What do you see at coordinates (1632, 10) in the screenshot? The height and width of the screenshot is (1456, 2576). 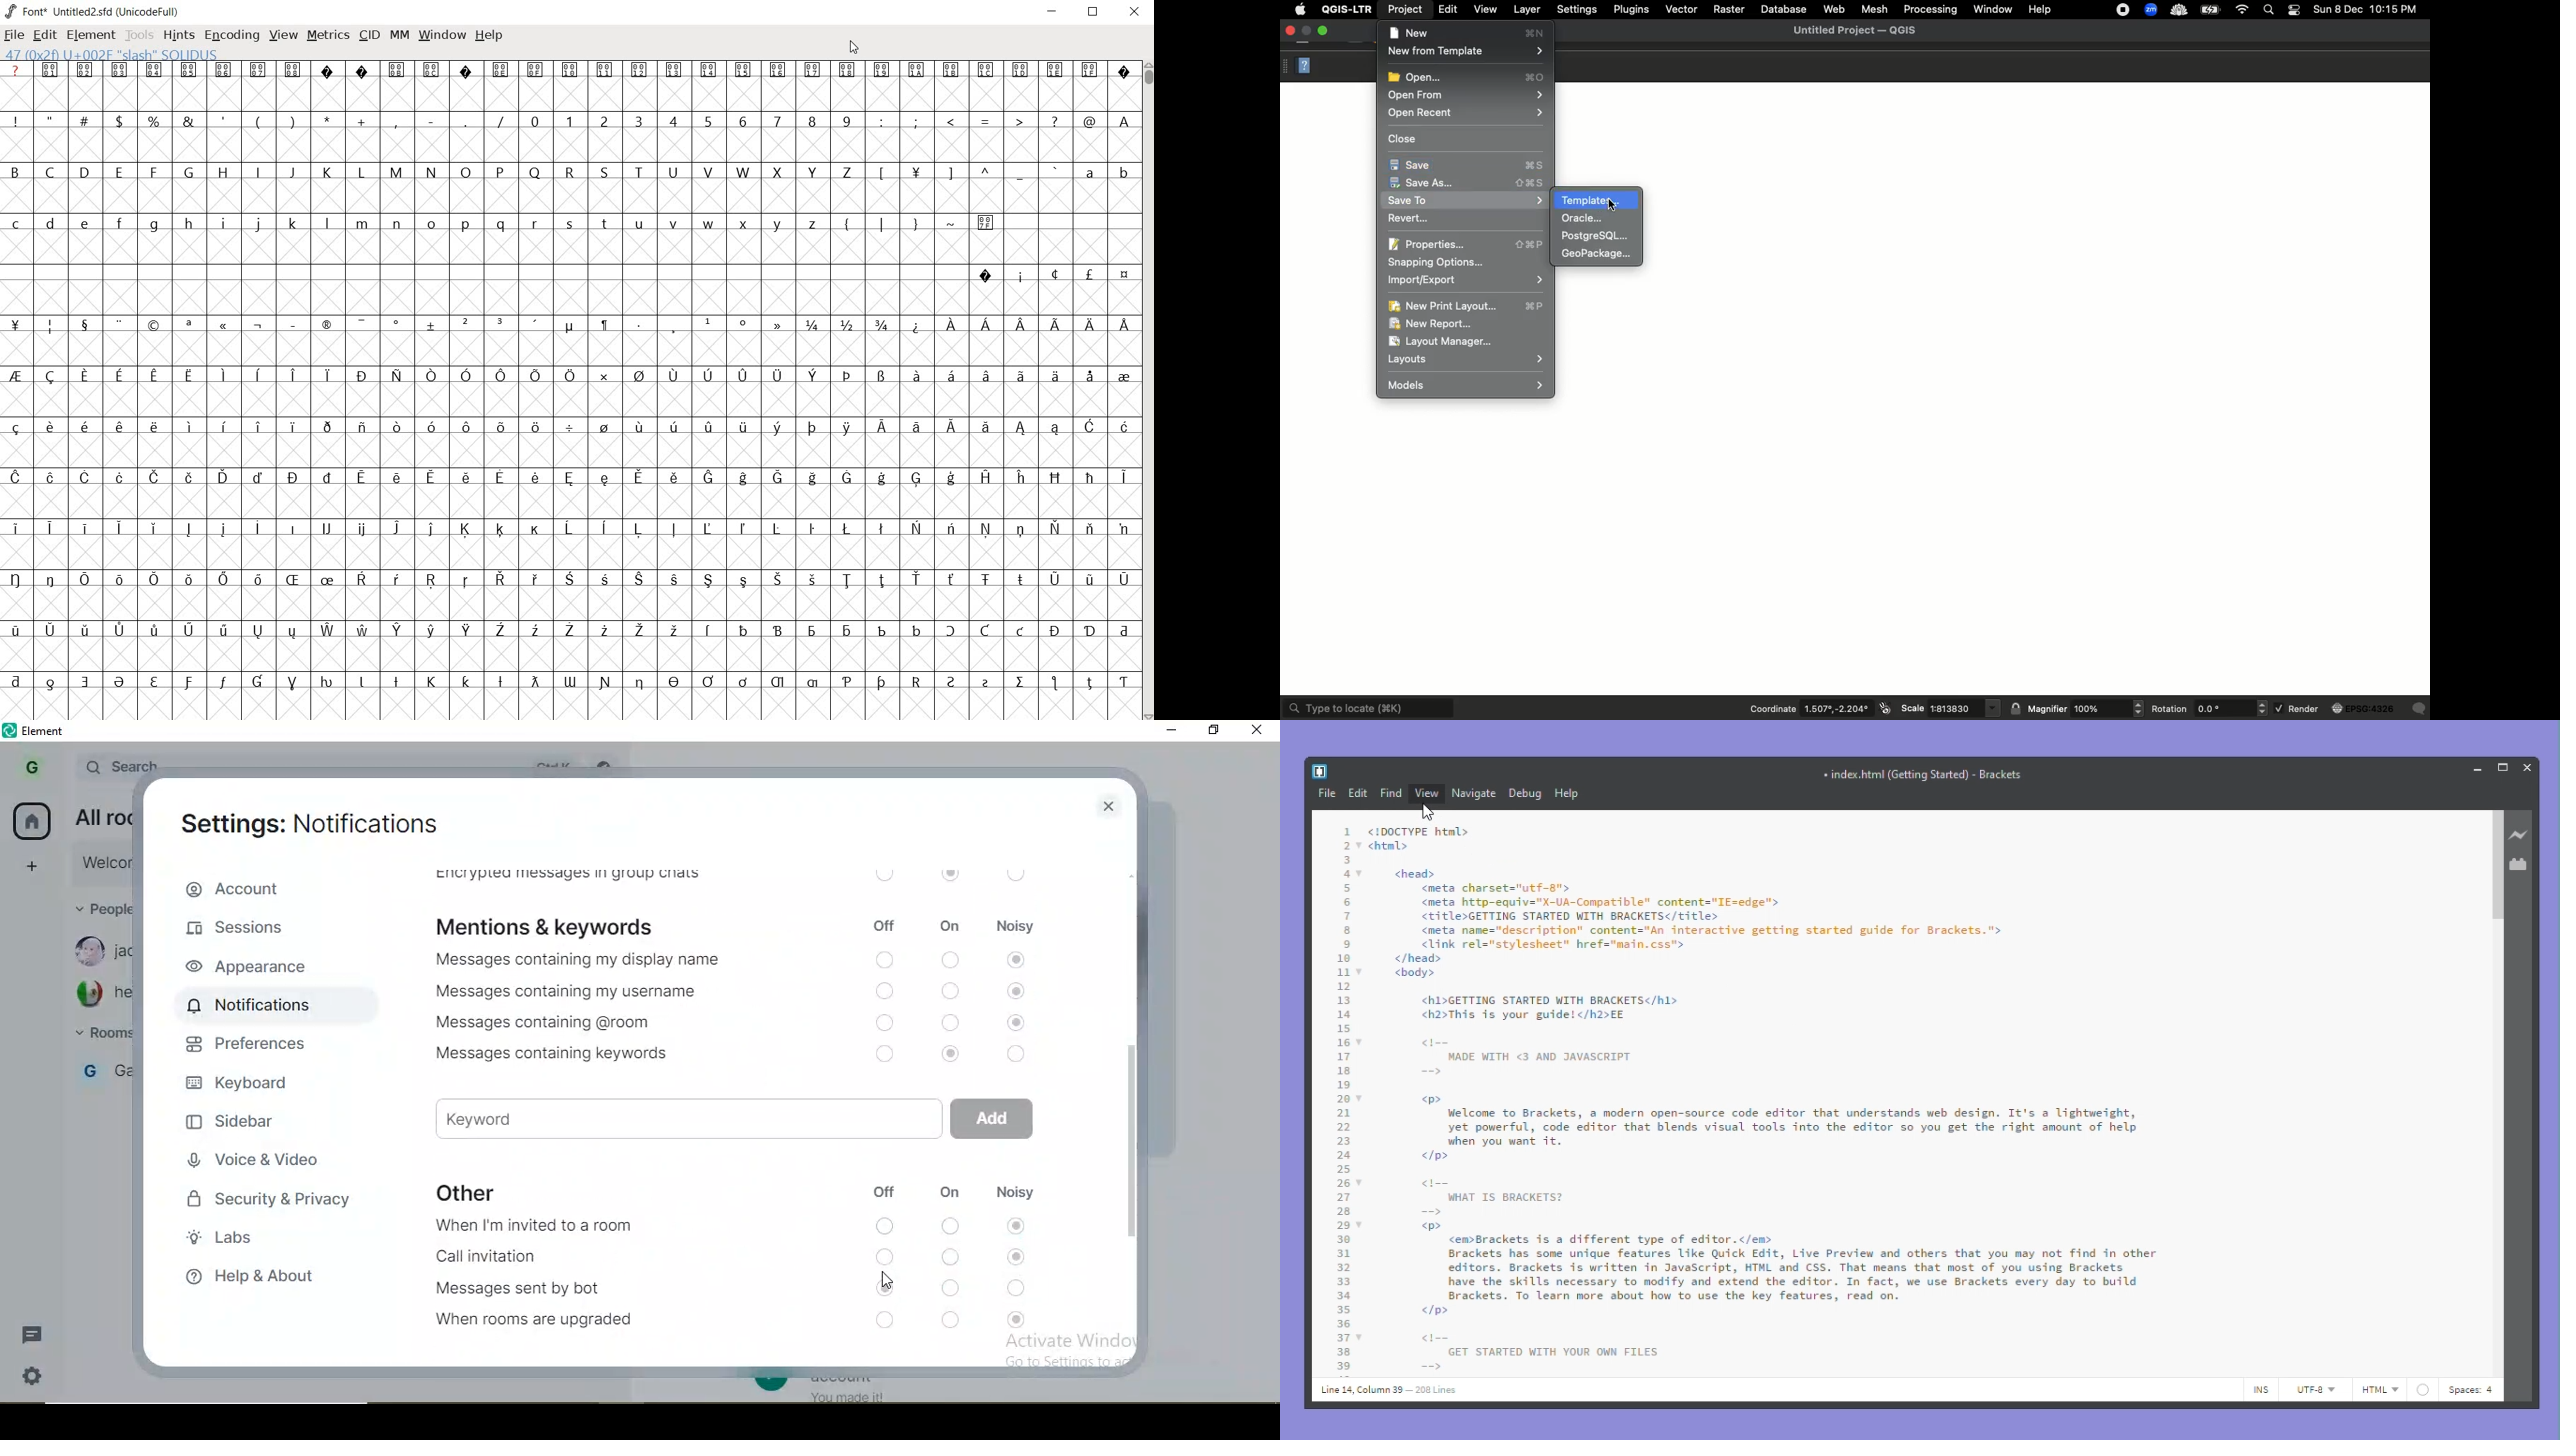 I see `Plugins` at bounding box center [1632, 10].